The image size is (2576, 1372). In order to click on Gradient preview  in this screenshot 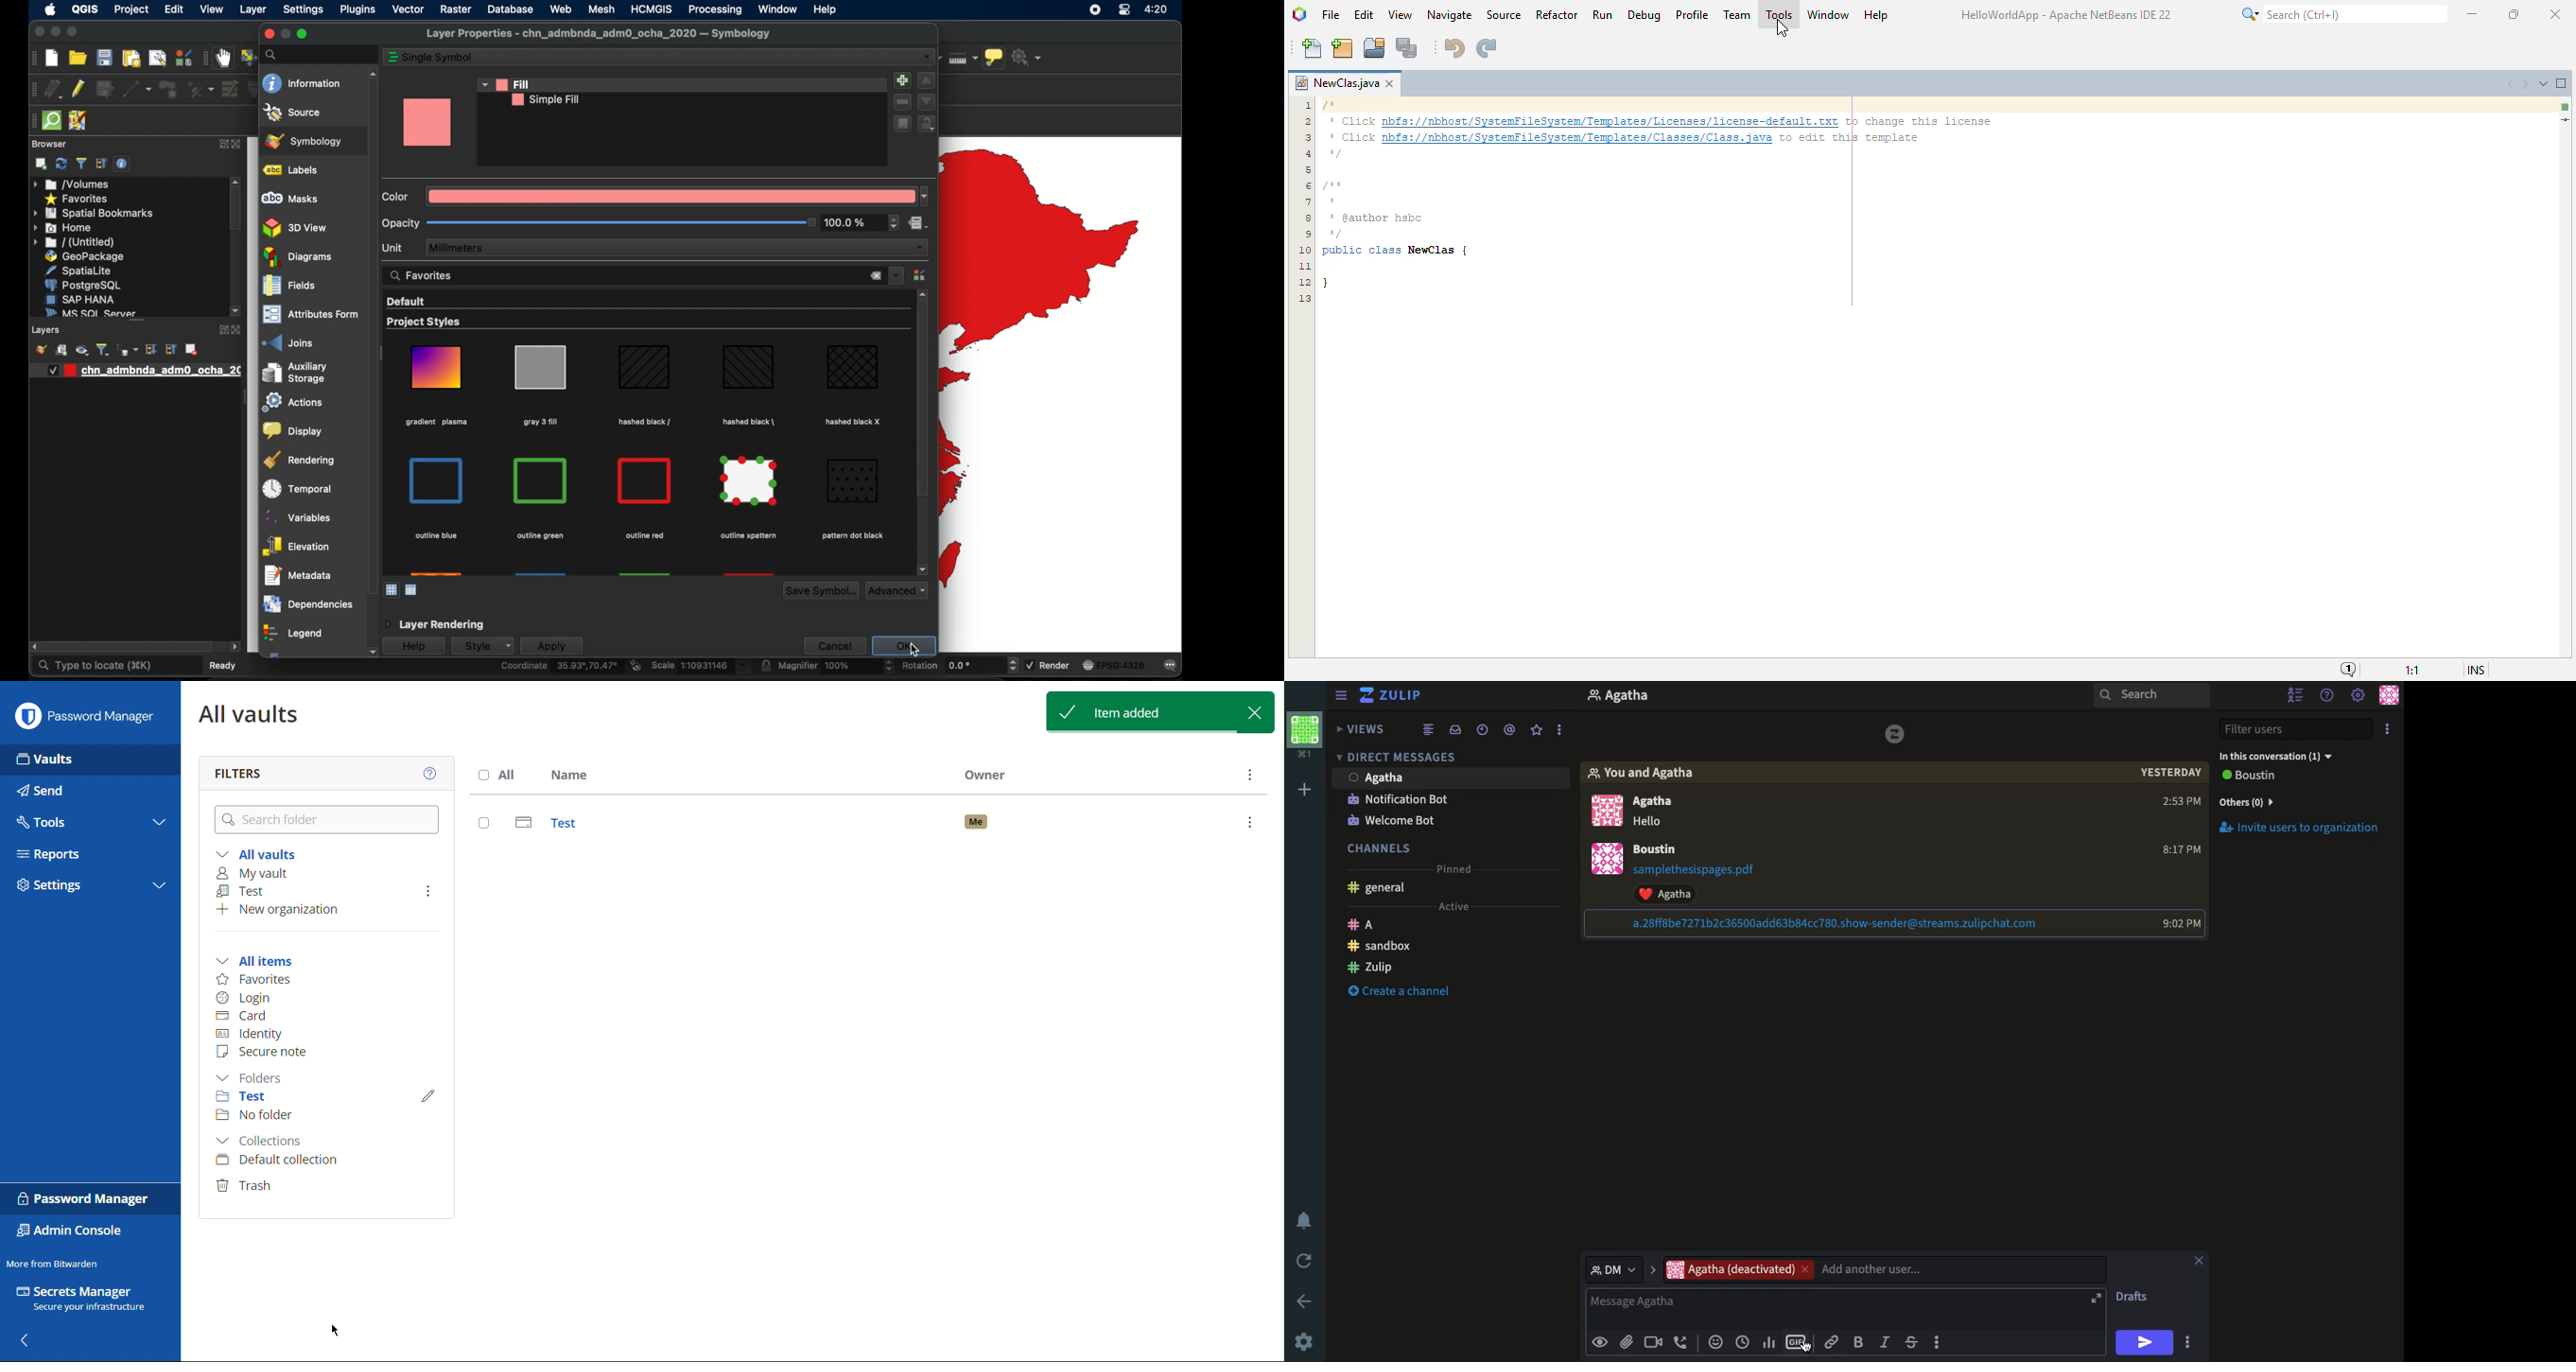, I will do `click(853, 367)`.